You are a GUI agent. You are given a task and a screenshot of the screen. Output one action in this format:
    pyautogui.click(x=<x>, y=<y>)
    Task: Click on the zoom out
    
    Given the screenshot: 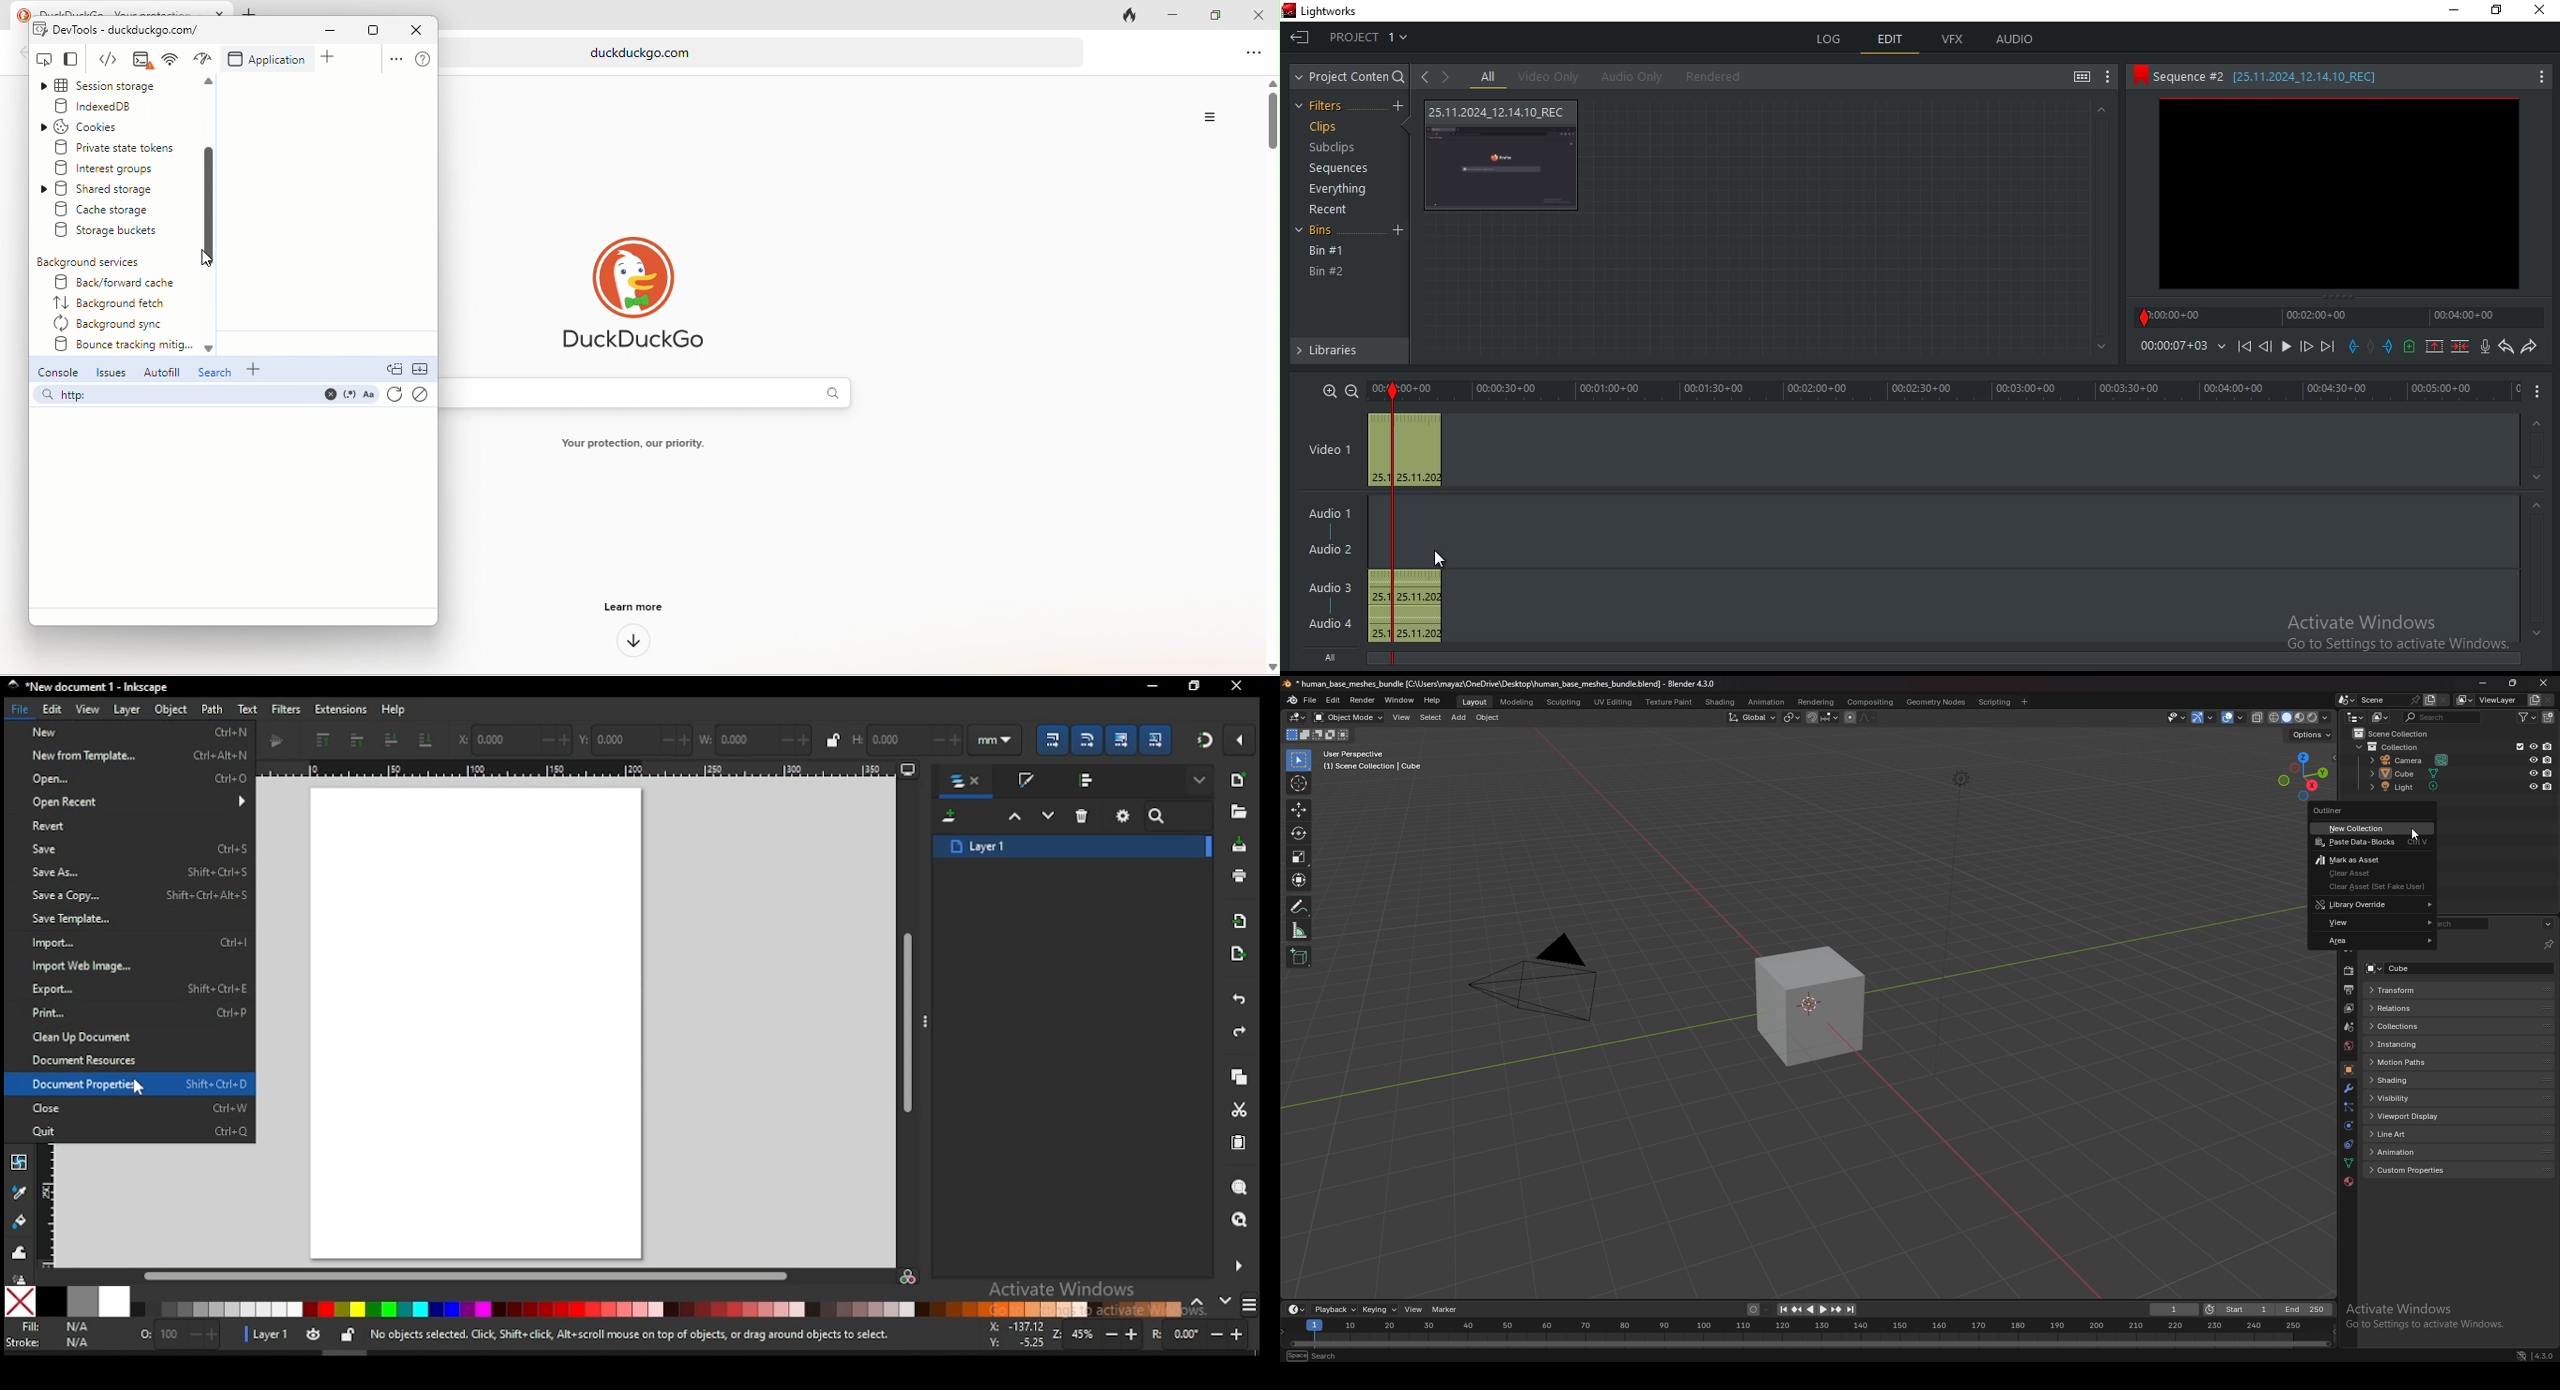 What is the action you would take?
    pyautogui.click(x=1351, y=390)
    